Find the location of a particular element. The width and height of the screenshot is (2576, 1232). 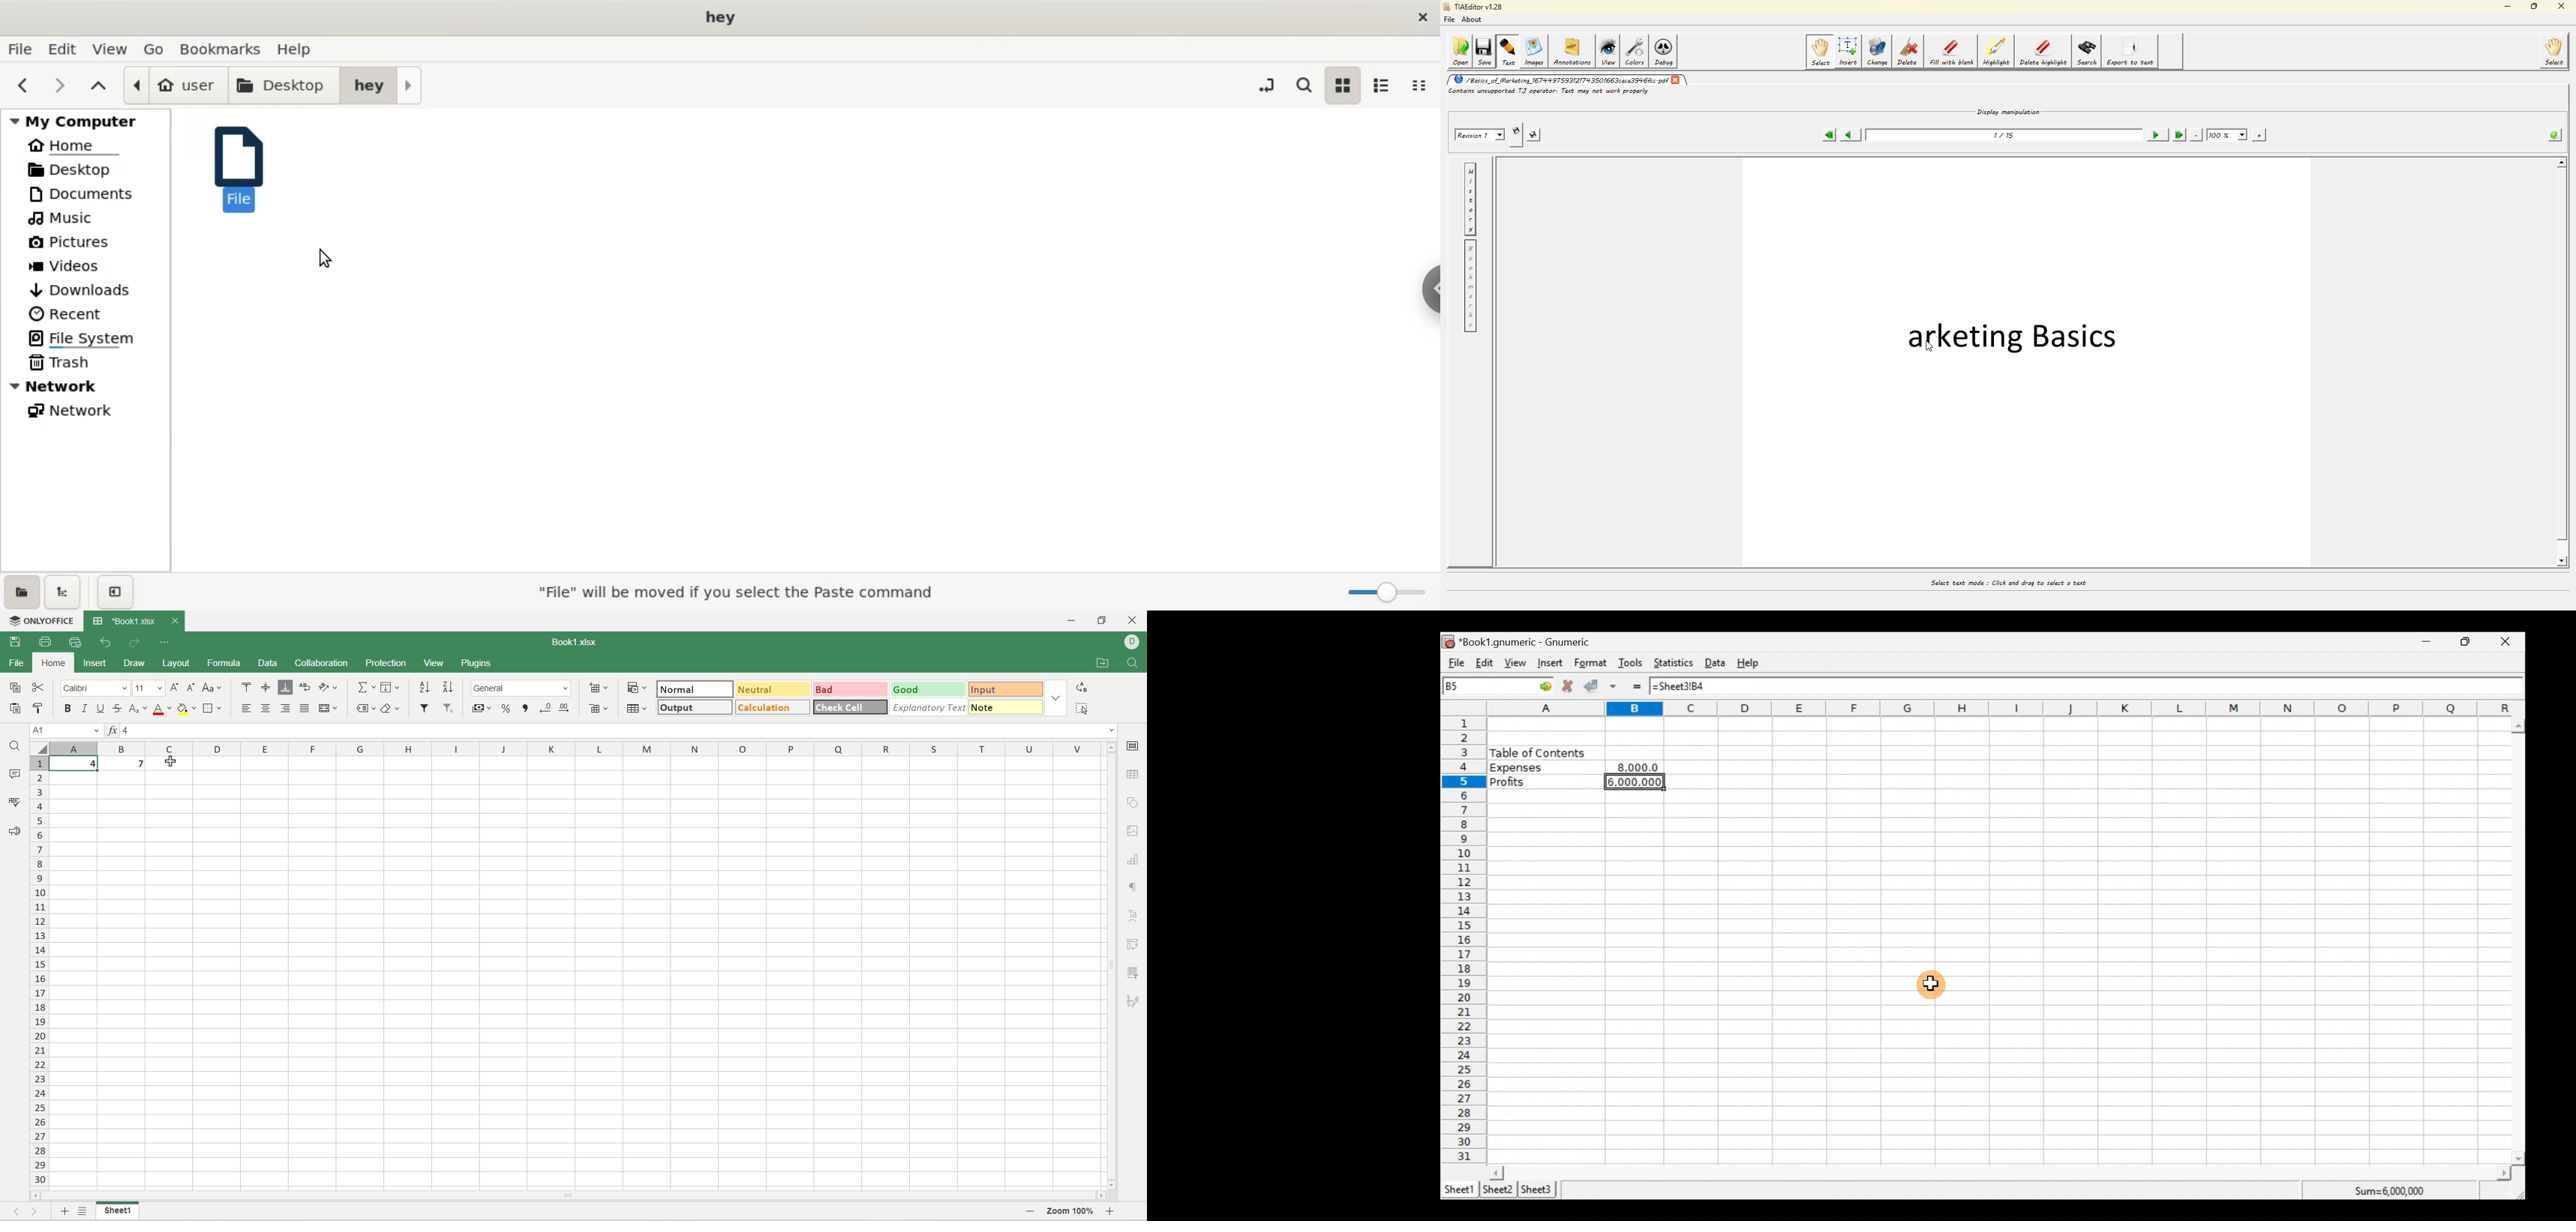

sheet name is located at coordinates (119, 1213).